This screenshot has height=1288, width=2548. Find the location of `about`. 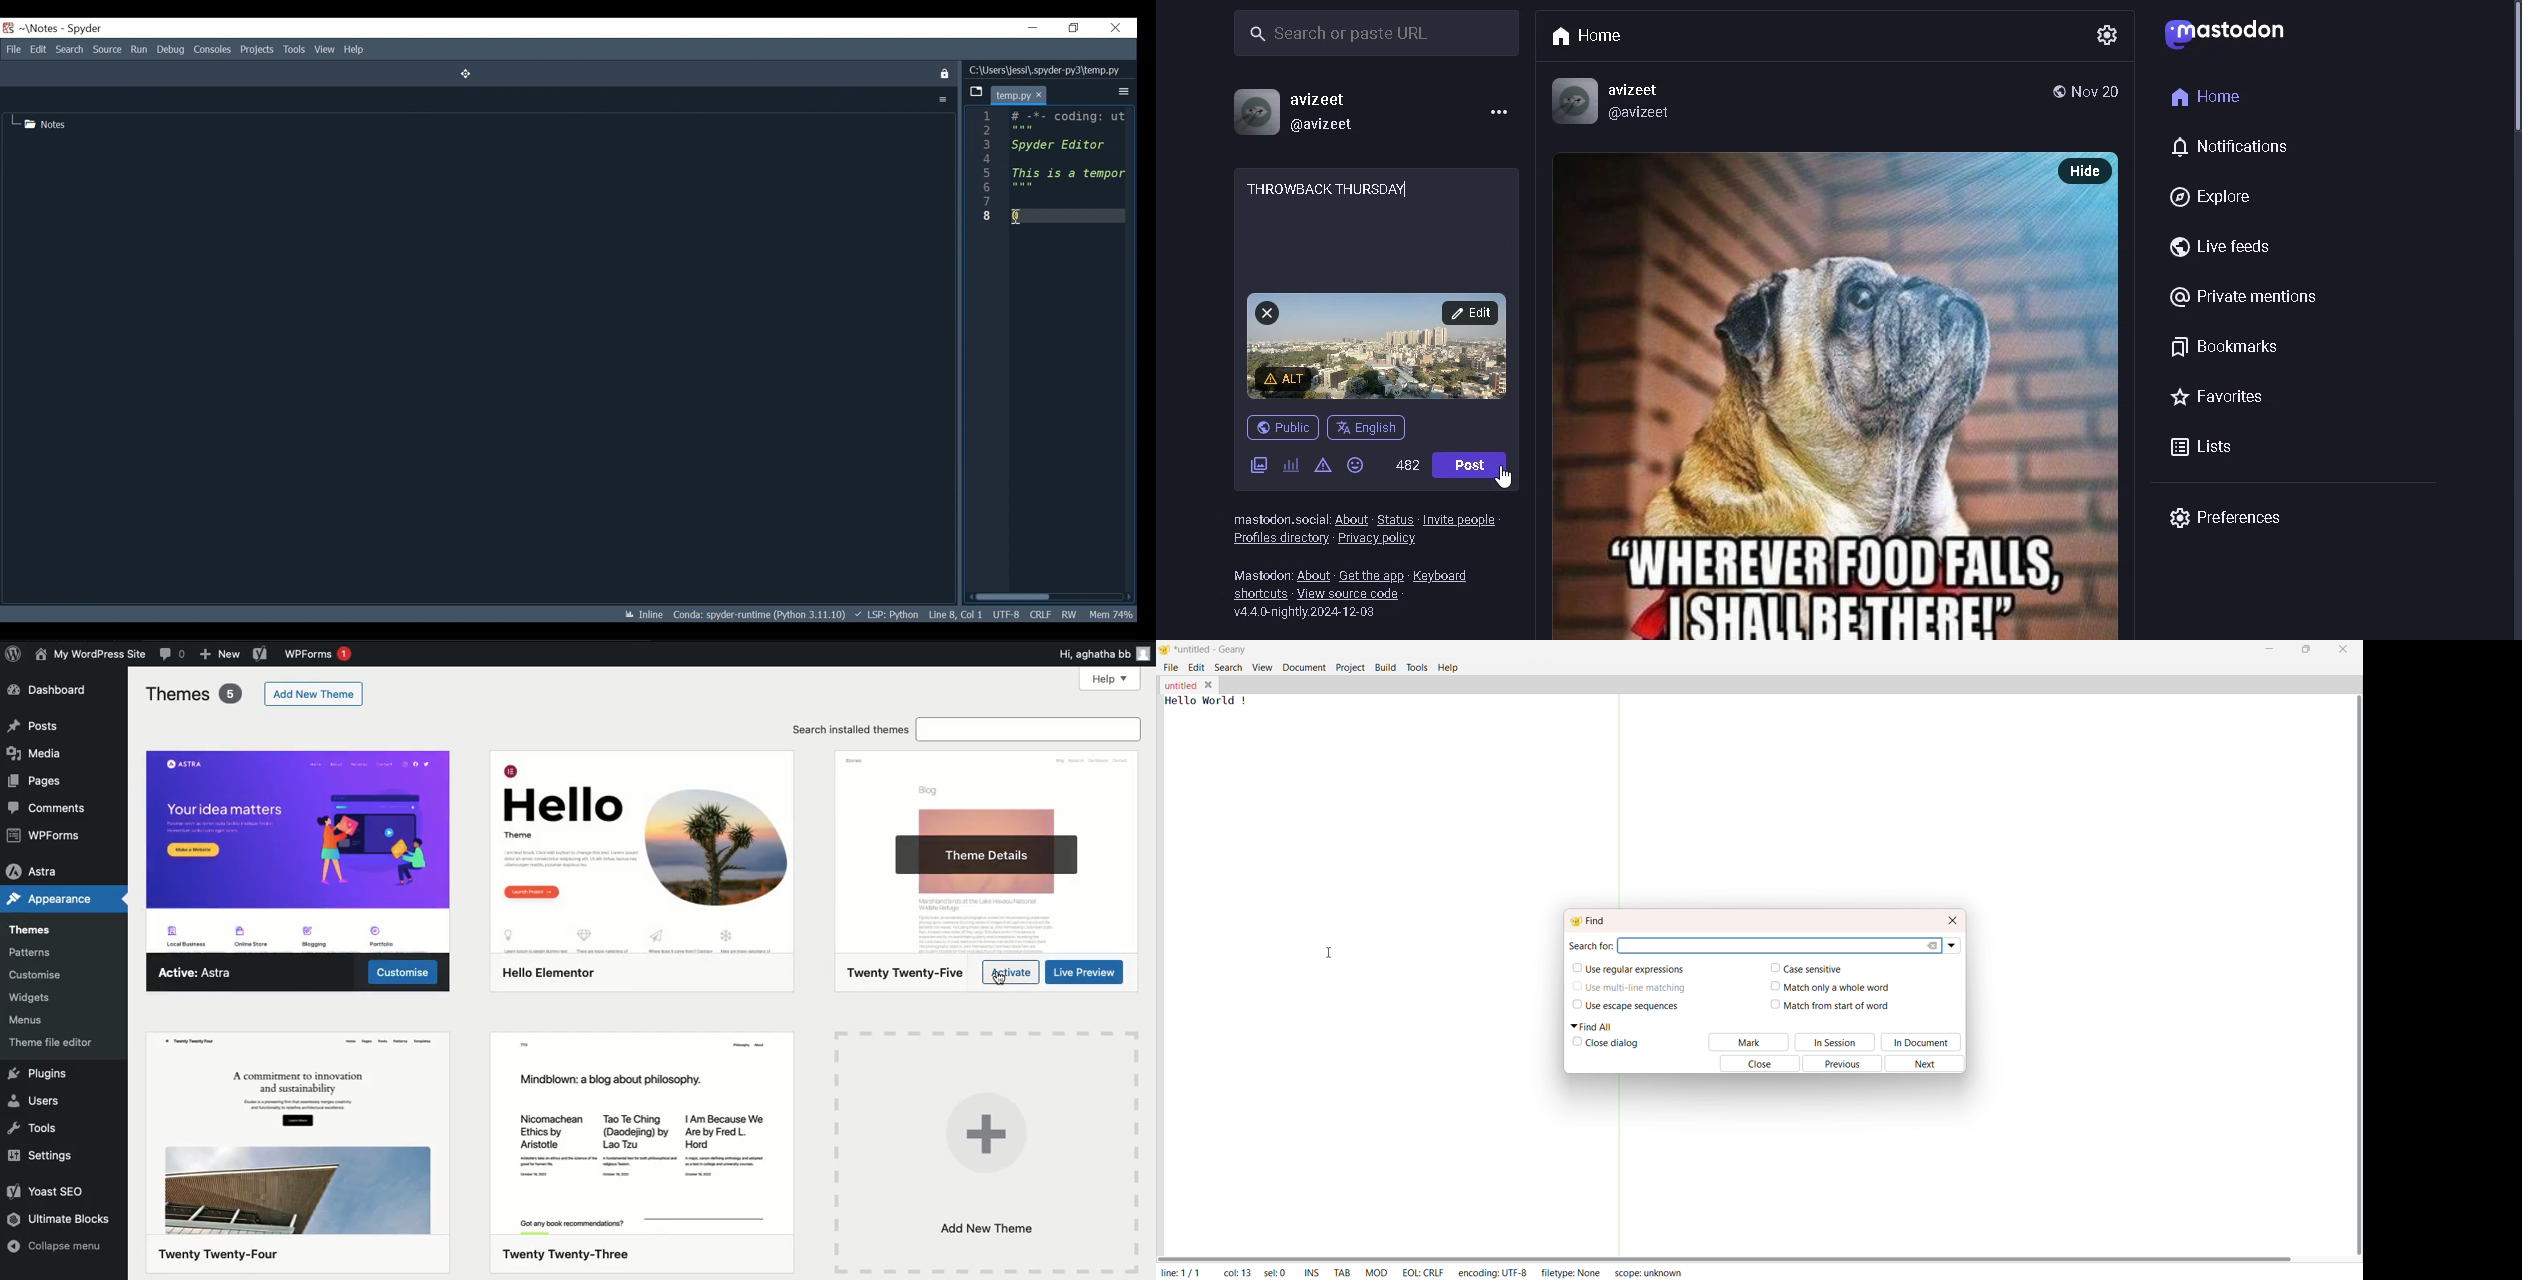

about is located at coordinates (1312, 576).